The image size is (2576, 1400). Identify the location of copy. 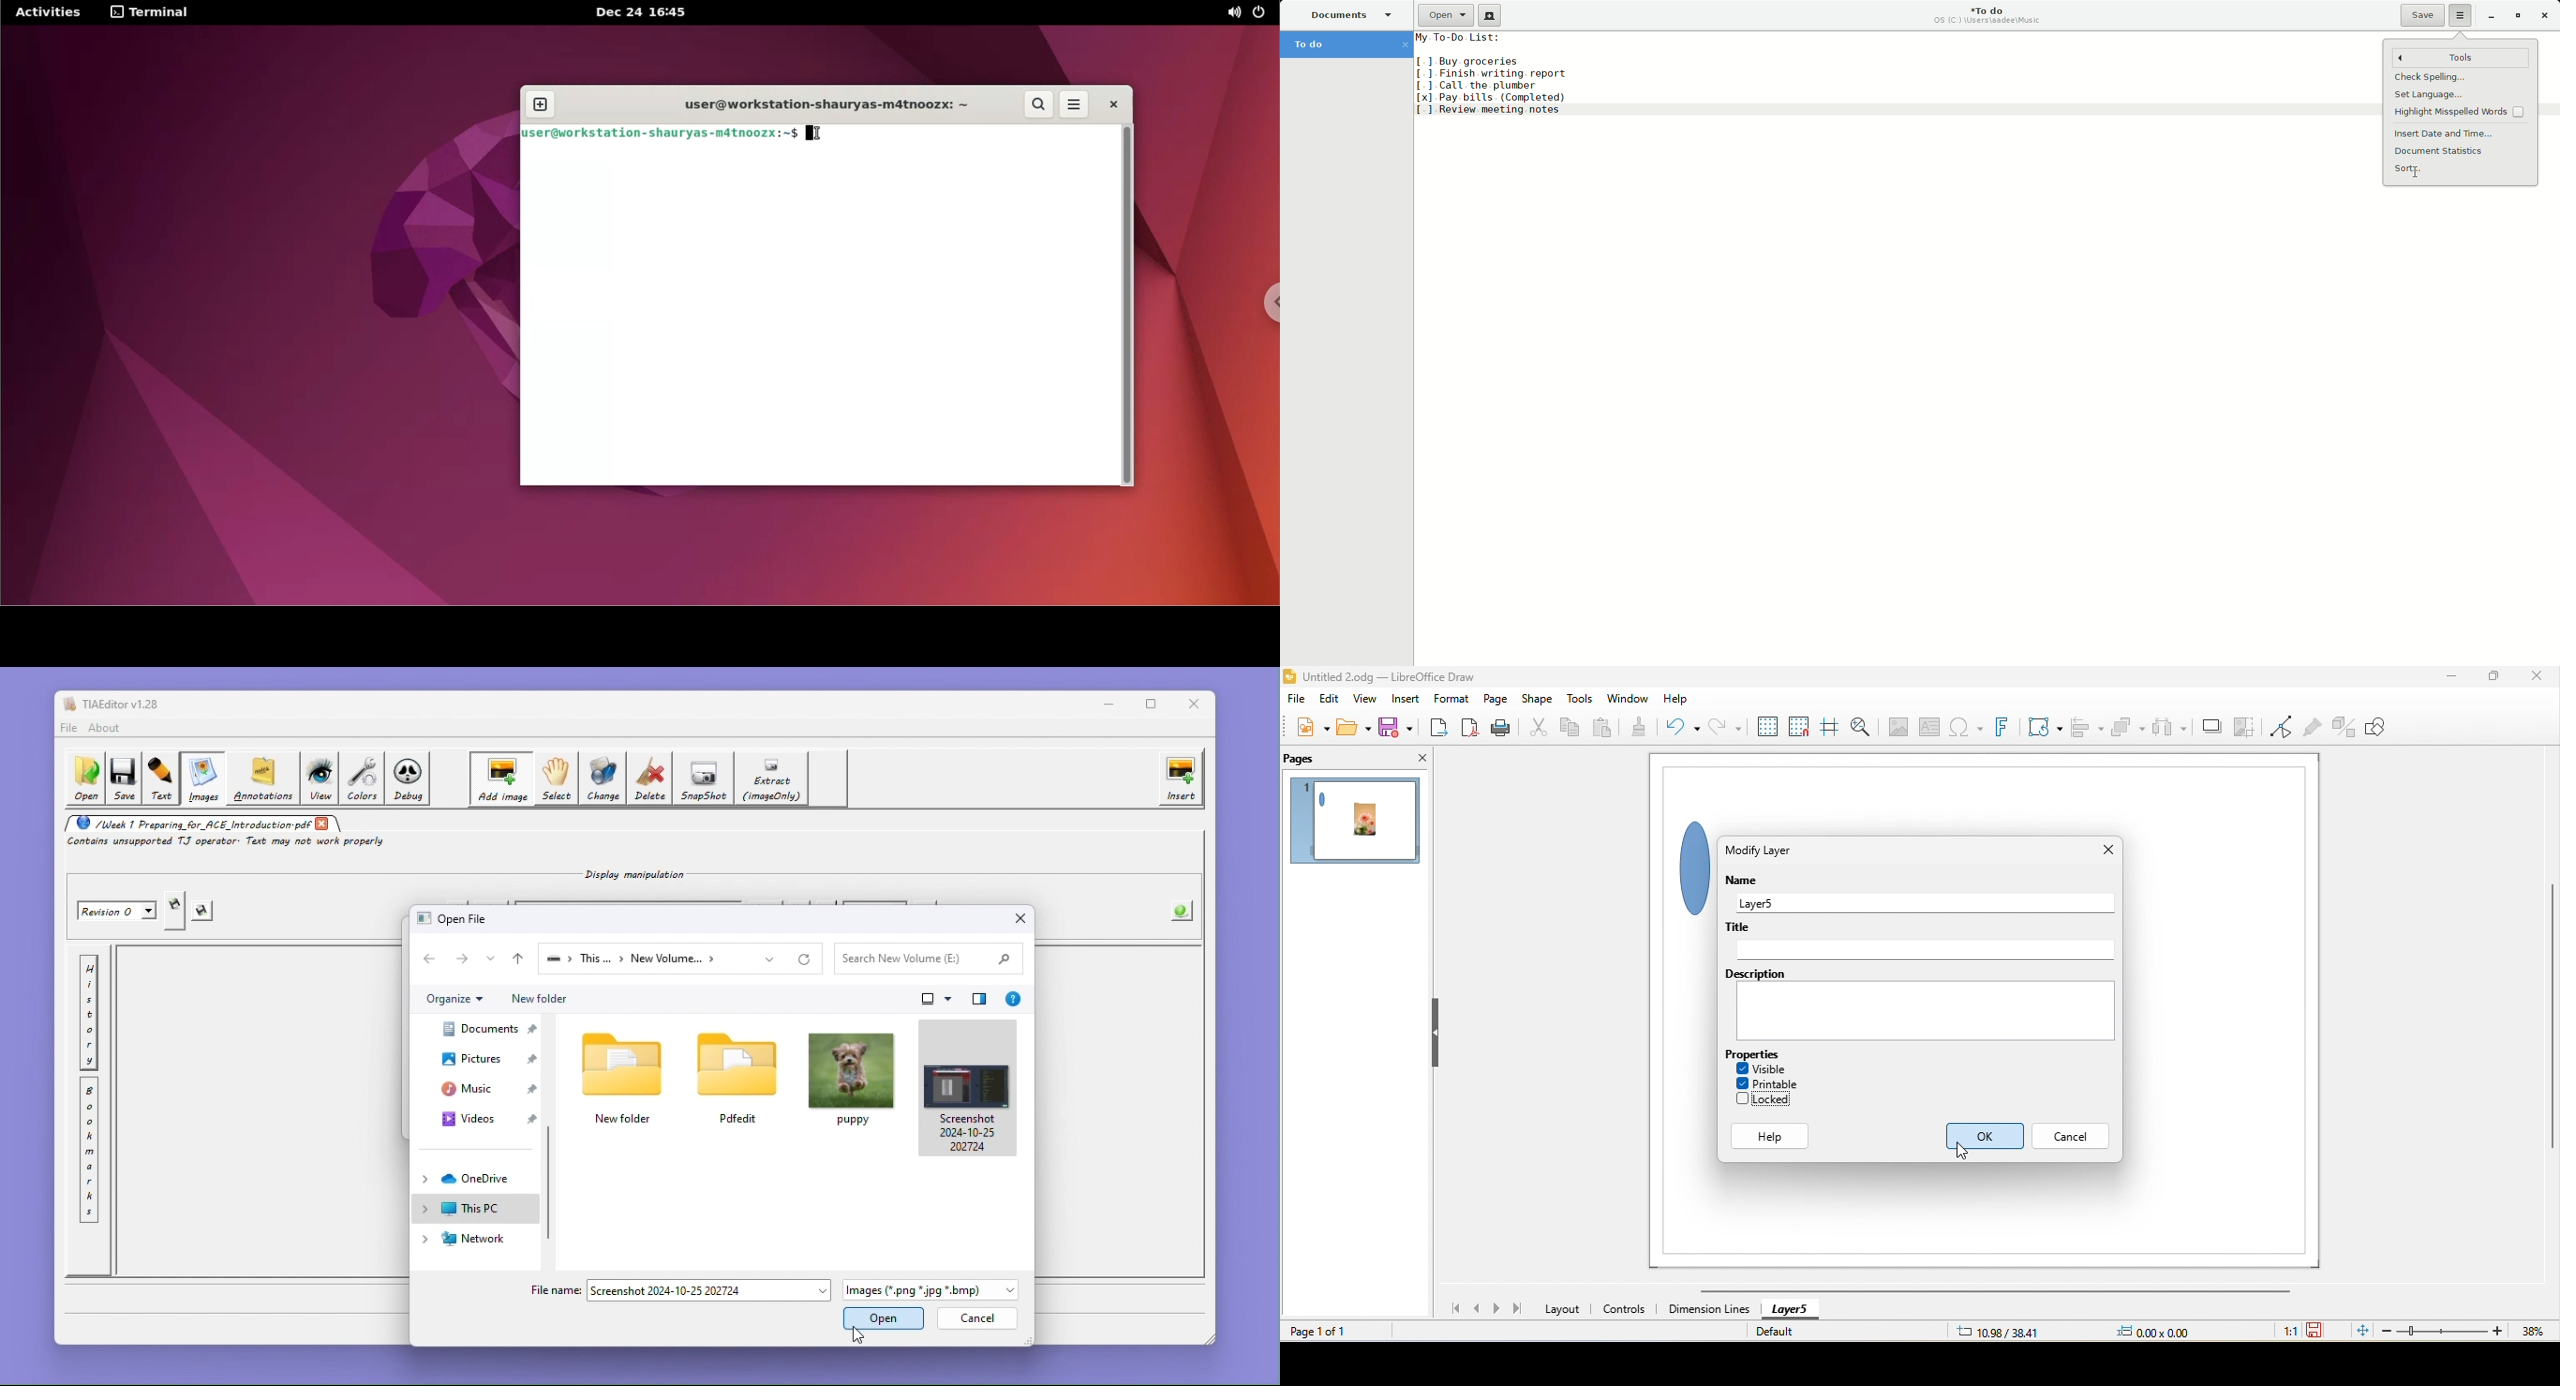
(1571, 729).